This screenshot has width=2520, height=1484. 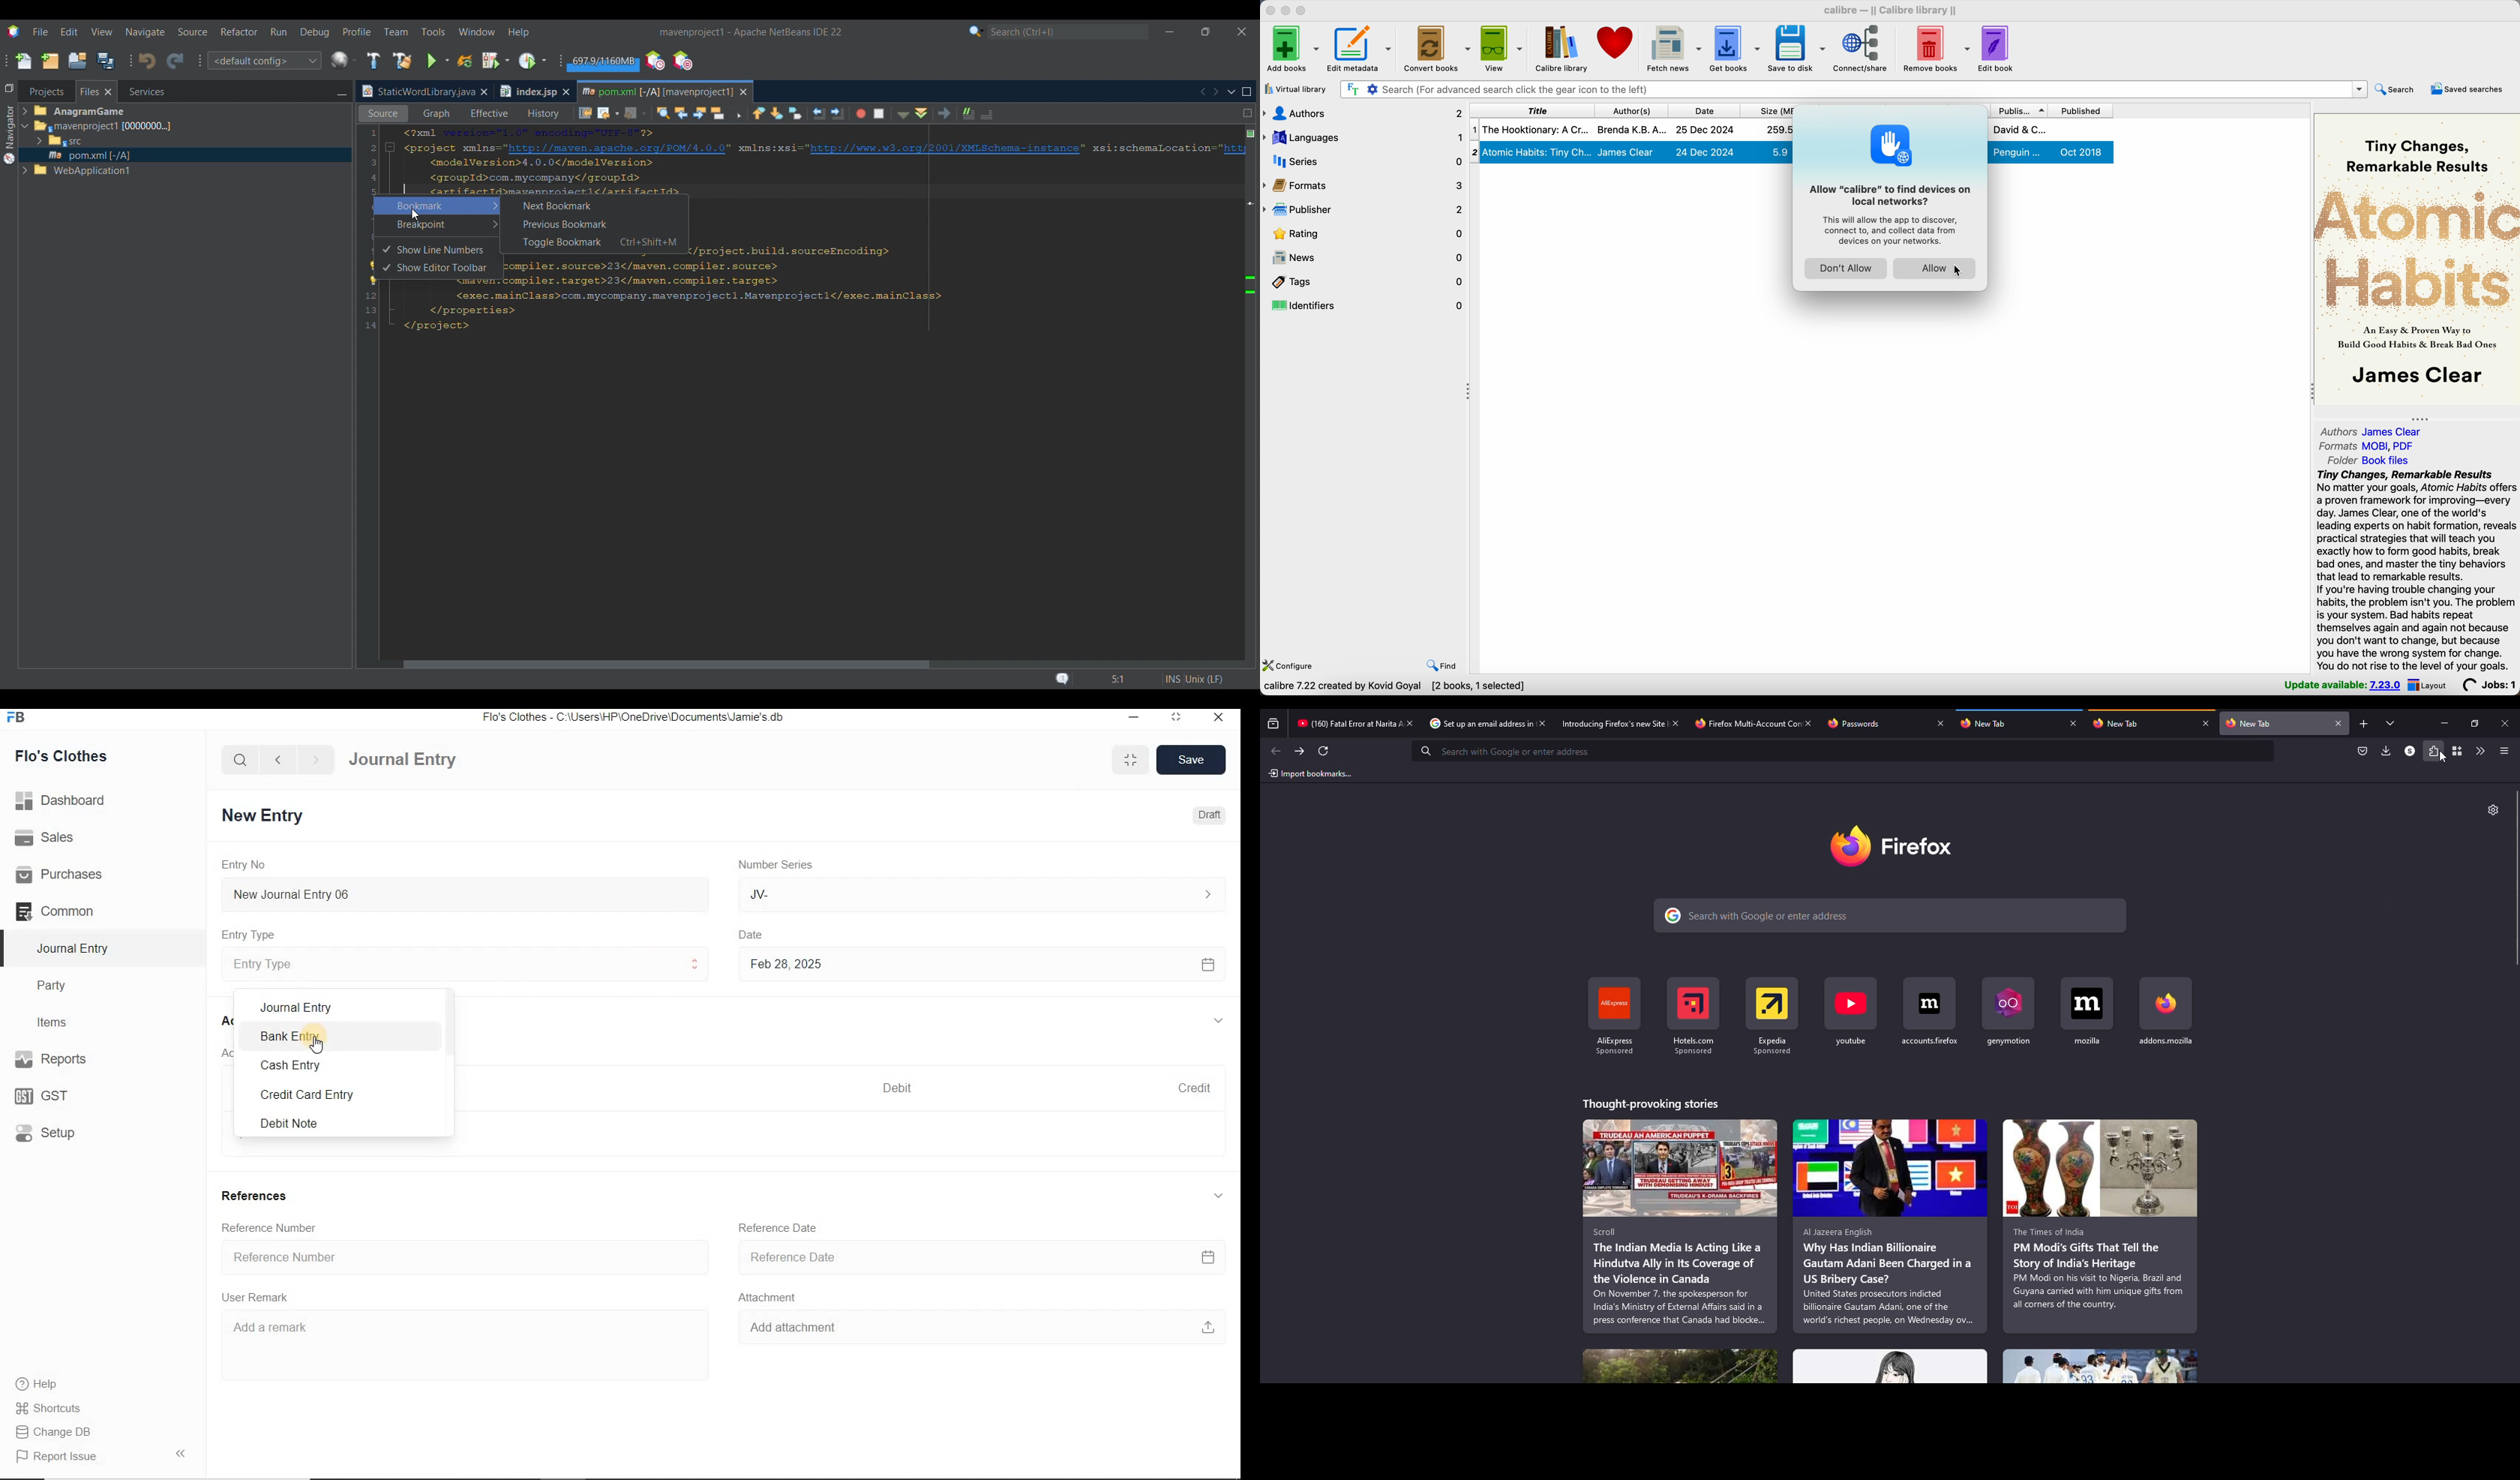 What do you see at coordinates (981, 1328) in the screenshot?
I see `Add attachment` at bounding box center [981, 1328].